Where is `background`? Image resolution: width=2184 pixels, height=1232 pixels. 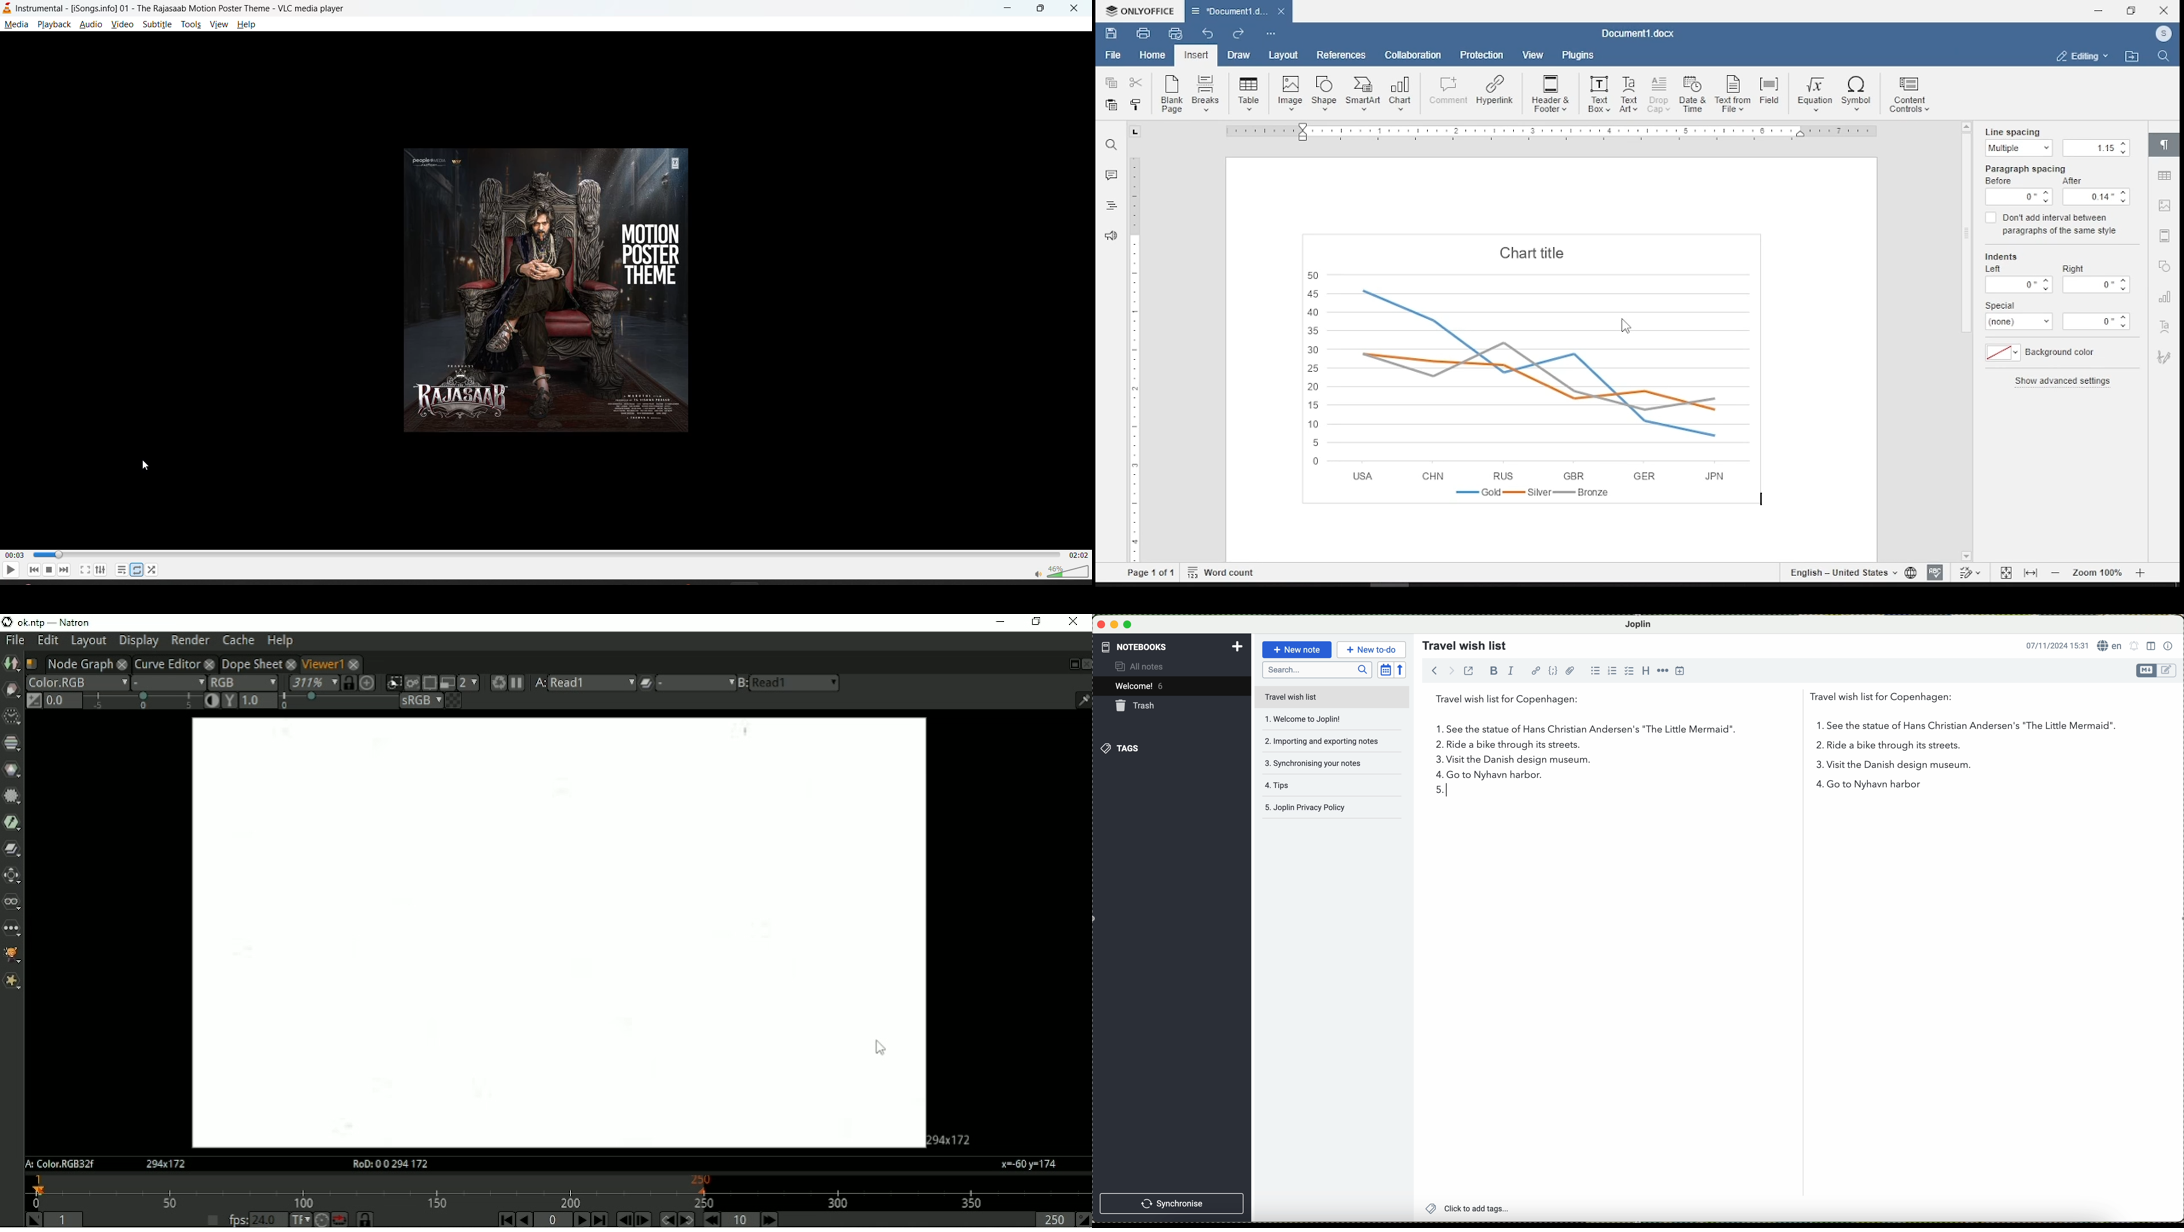 background is located at coordinates (2047, 353).